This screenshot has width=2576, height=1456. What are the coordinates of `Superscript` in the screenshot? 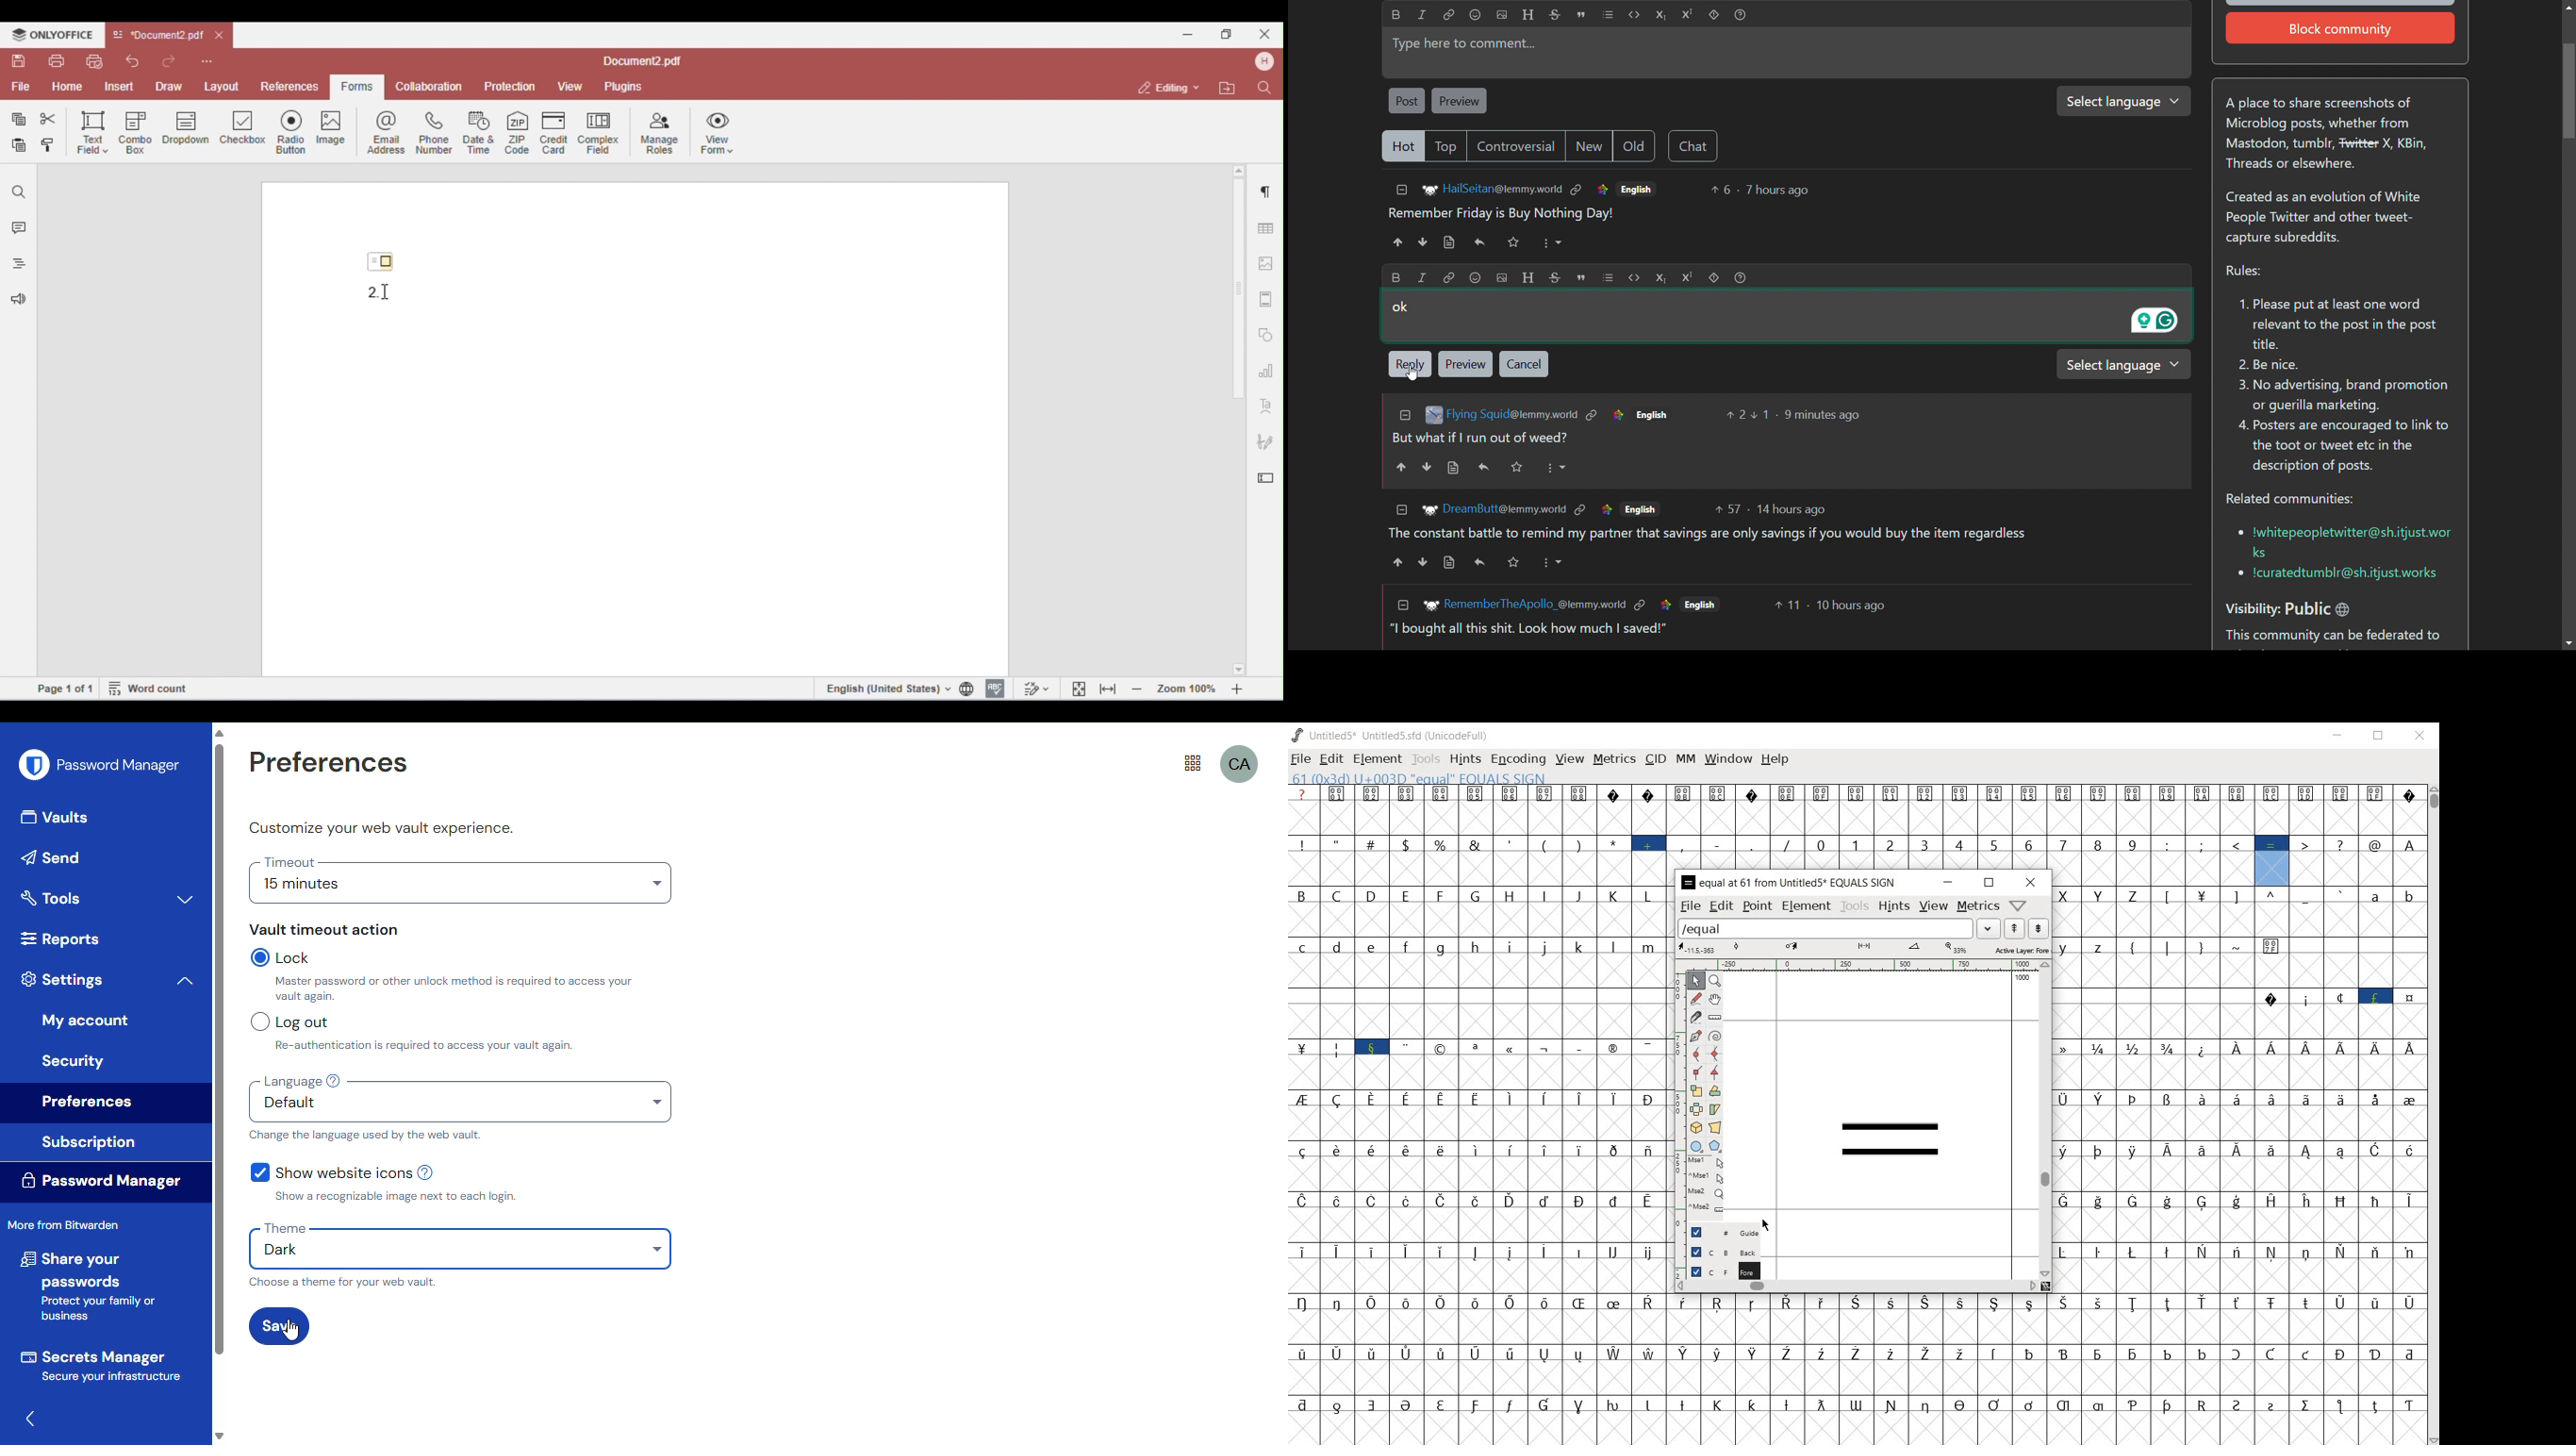 It's located at (1686, 278).